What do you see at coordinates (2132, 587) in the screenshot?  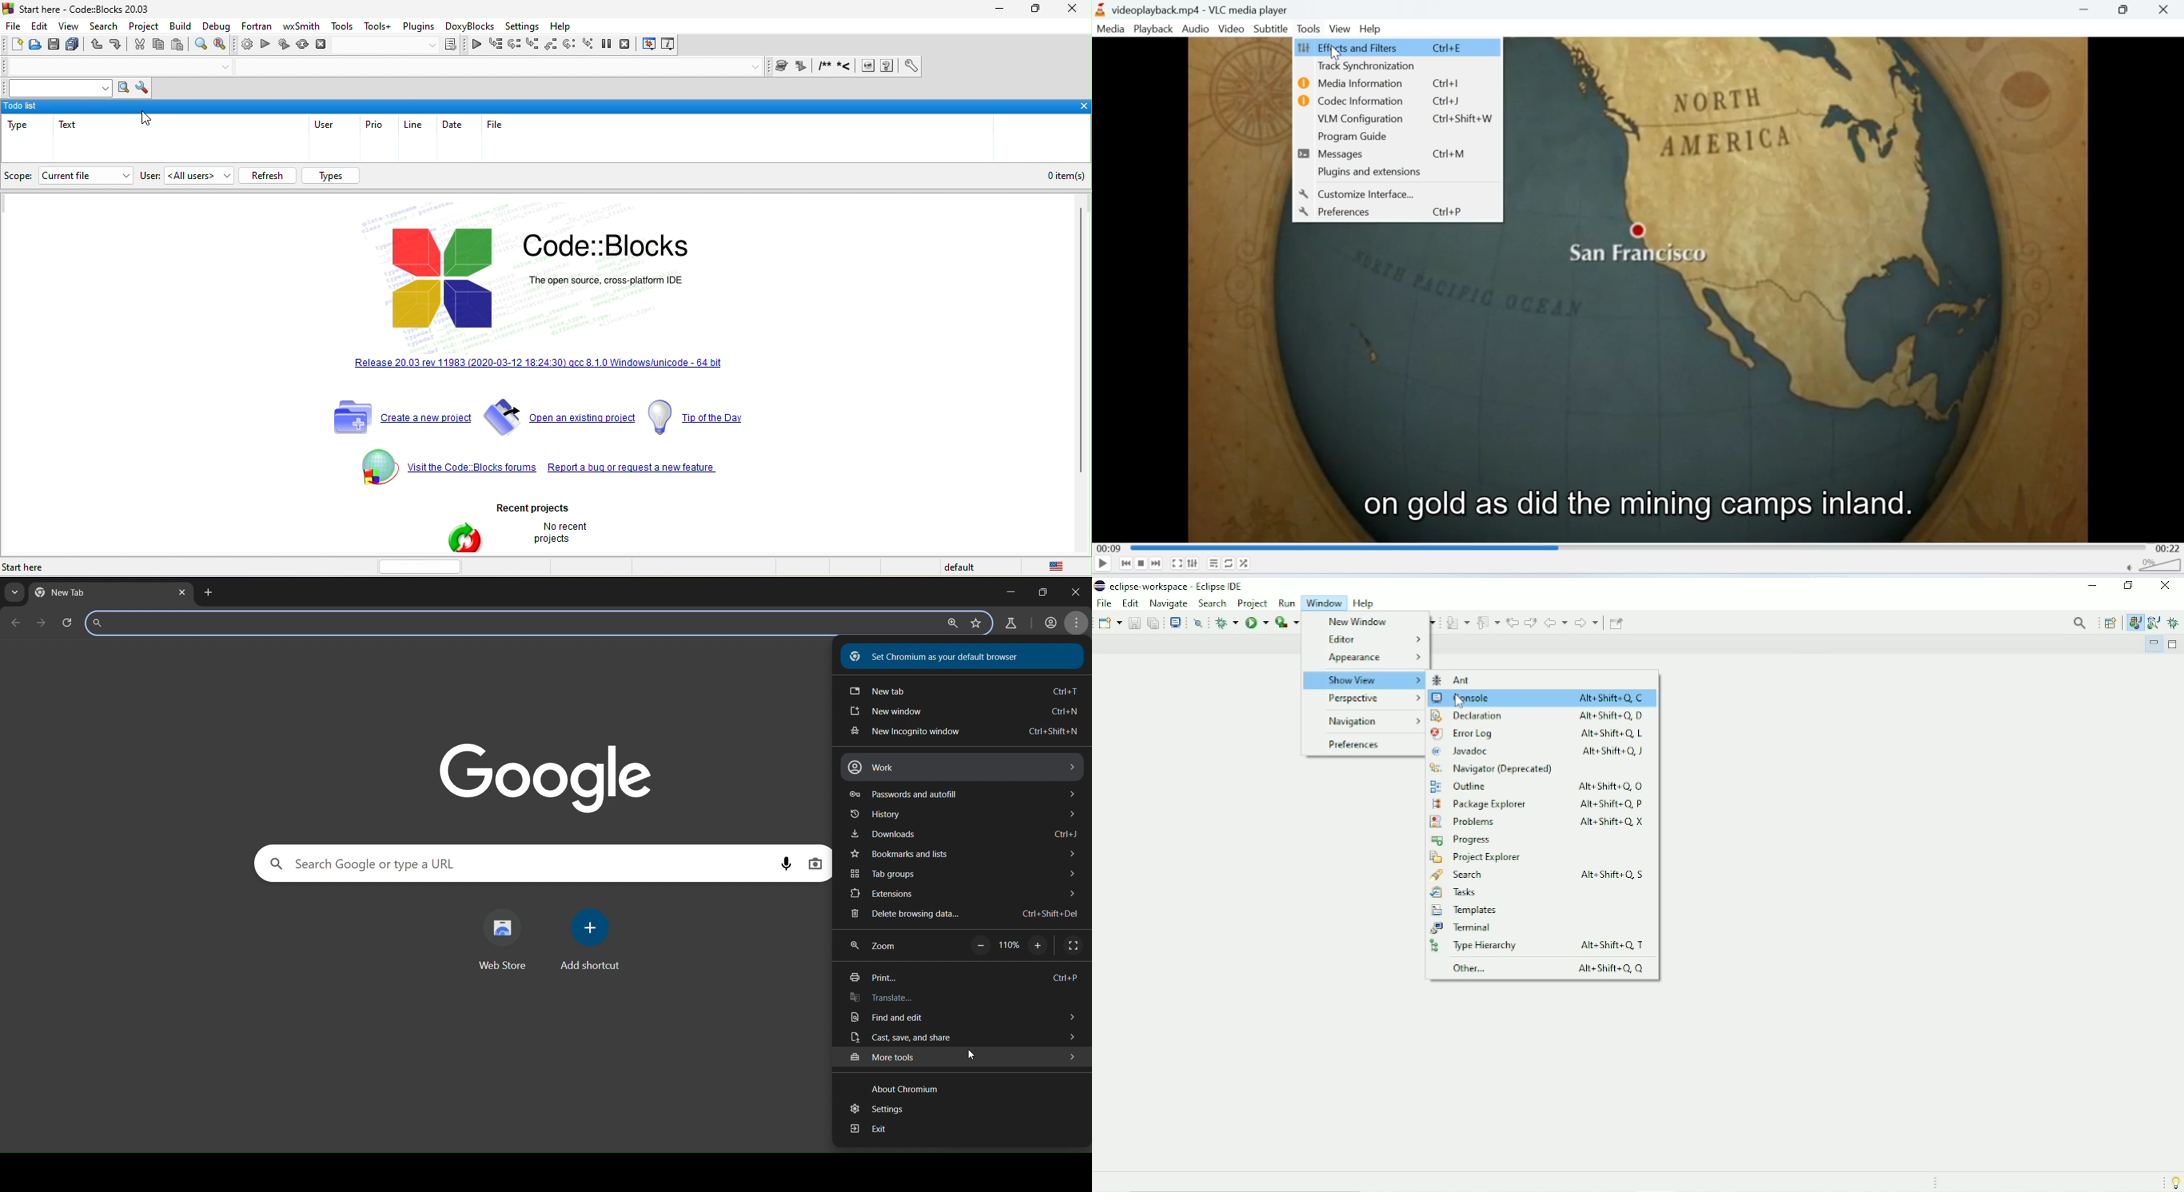 I see `Restore ` at bounding box center [2132, 587].